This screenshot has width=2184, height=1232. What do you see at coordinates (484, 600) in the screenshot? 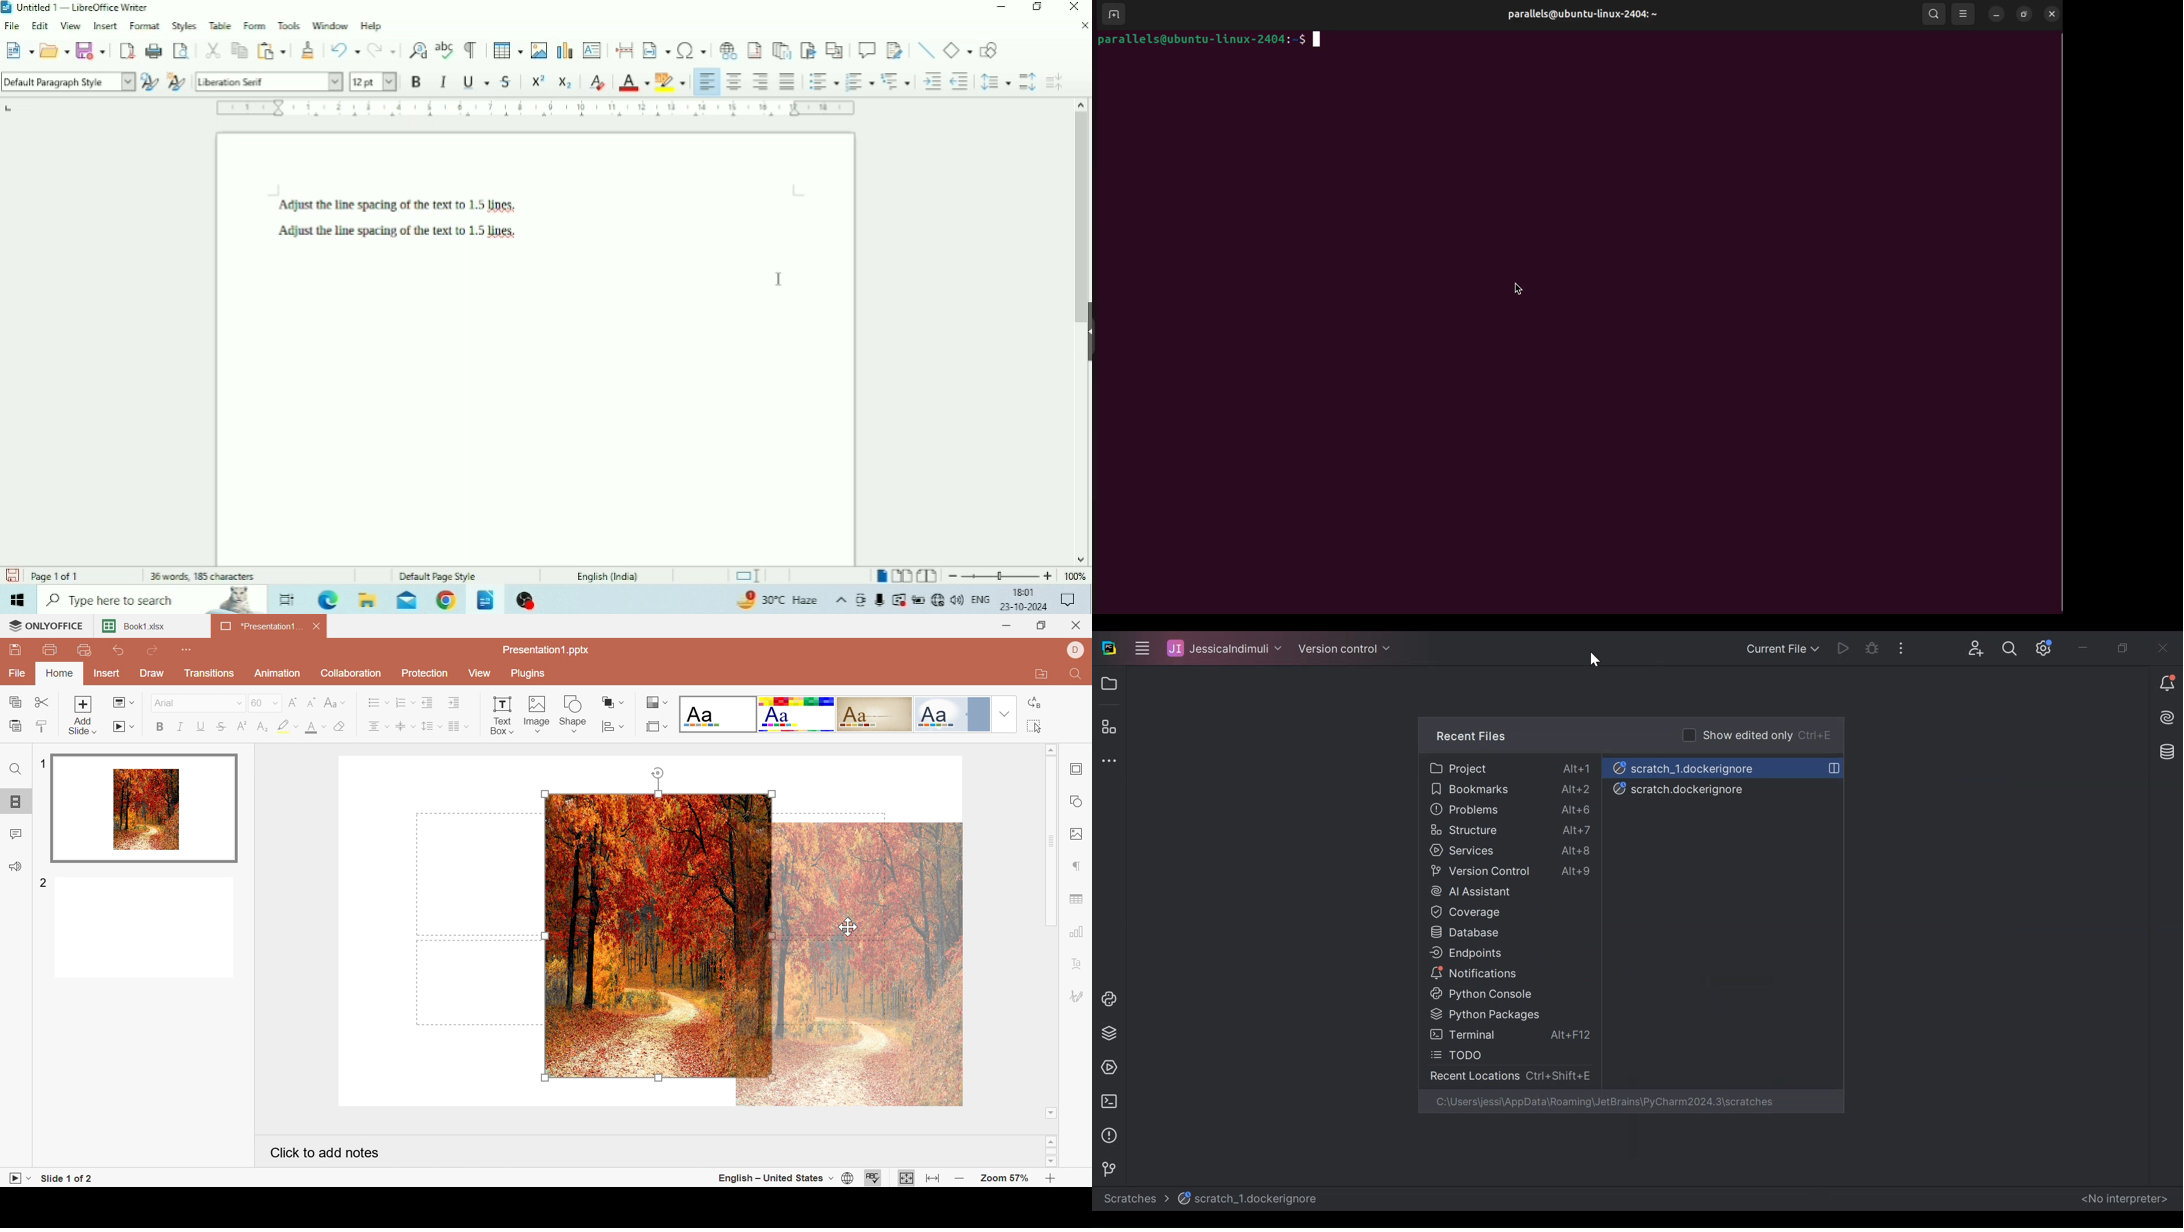
I see `LibreOffice Writer` at bounding box center [484, 600].